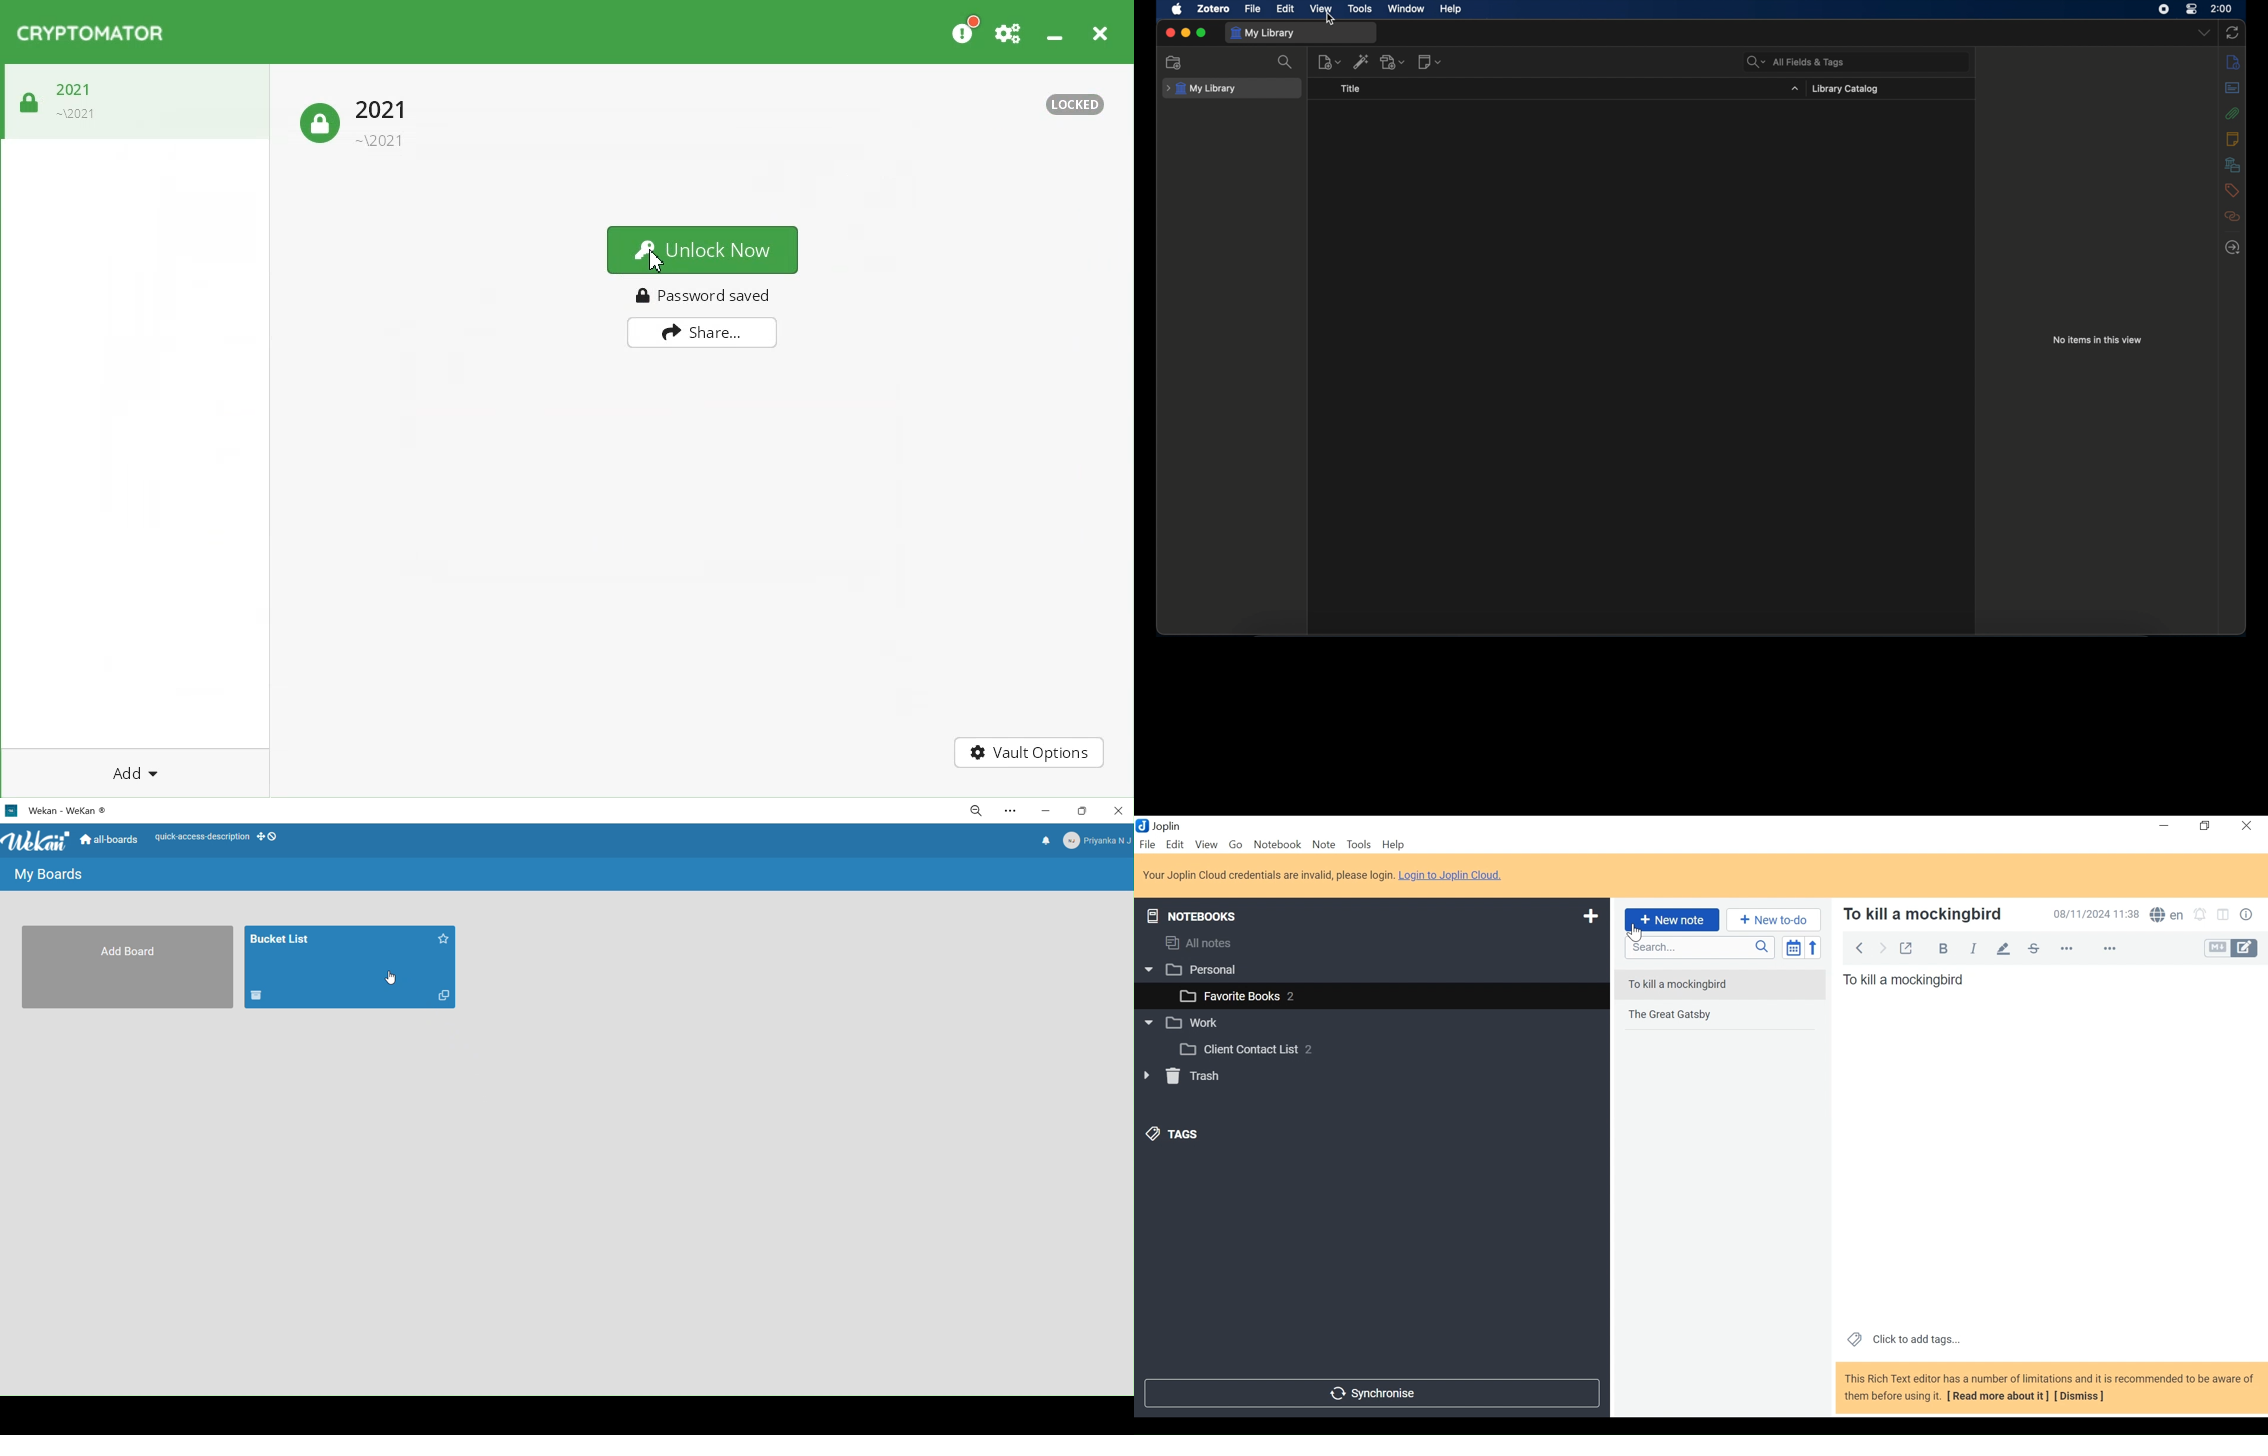 This screenshot has height=1456, width=2268. I want to click on 08/11/2024 11:38, so click(2094, 915).